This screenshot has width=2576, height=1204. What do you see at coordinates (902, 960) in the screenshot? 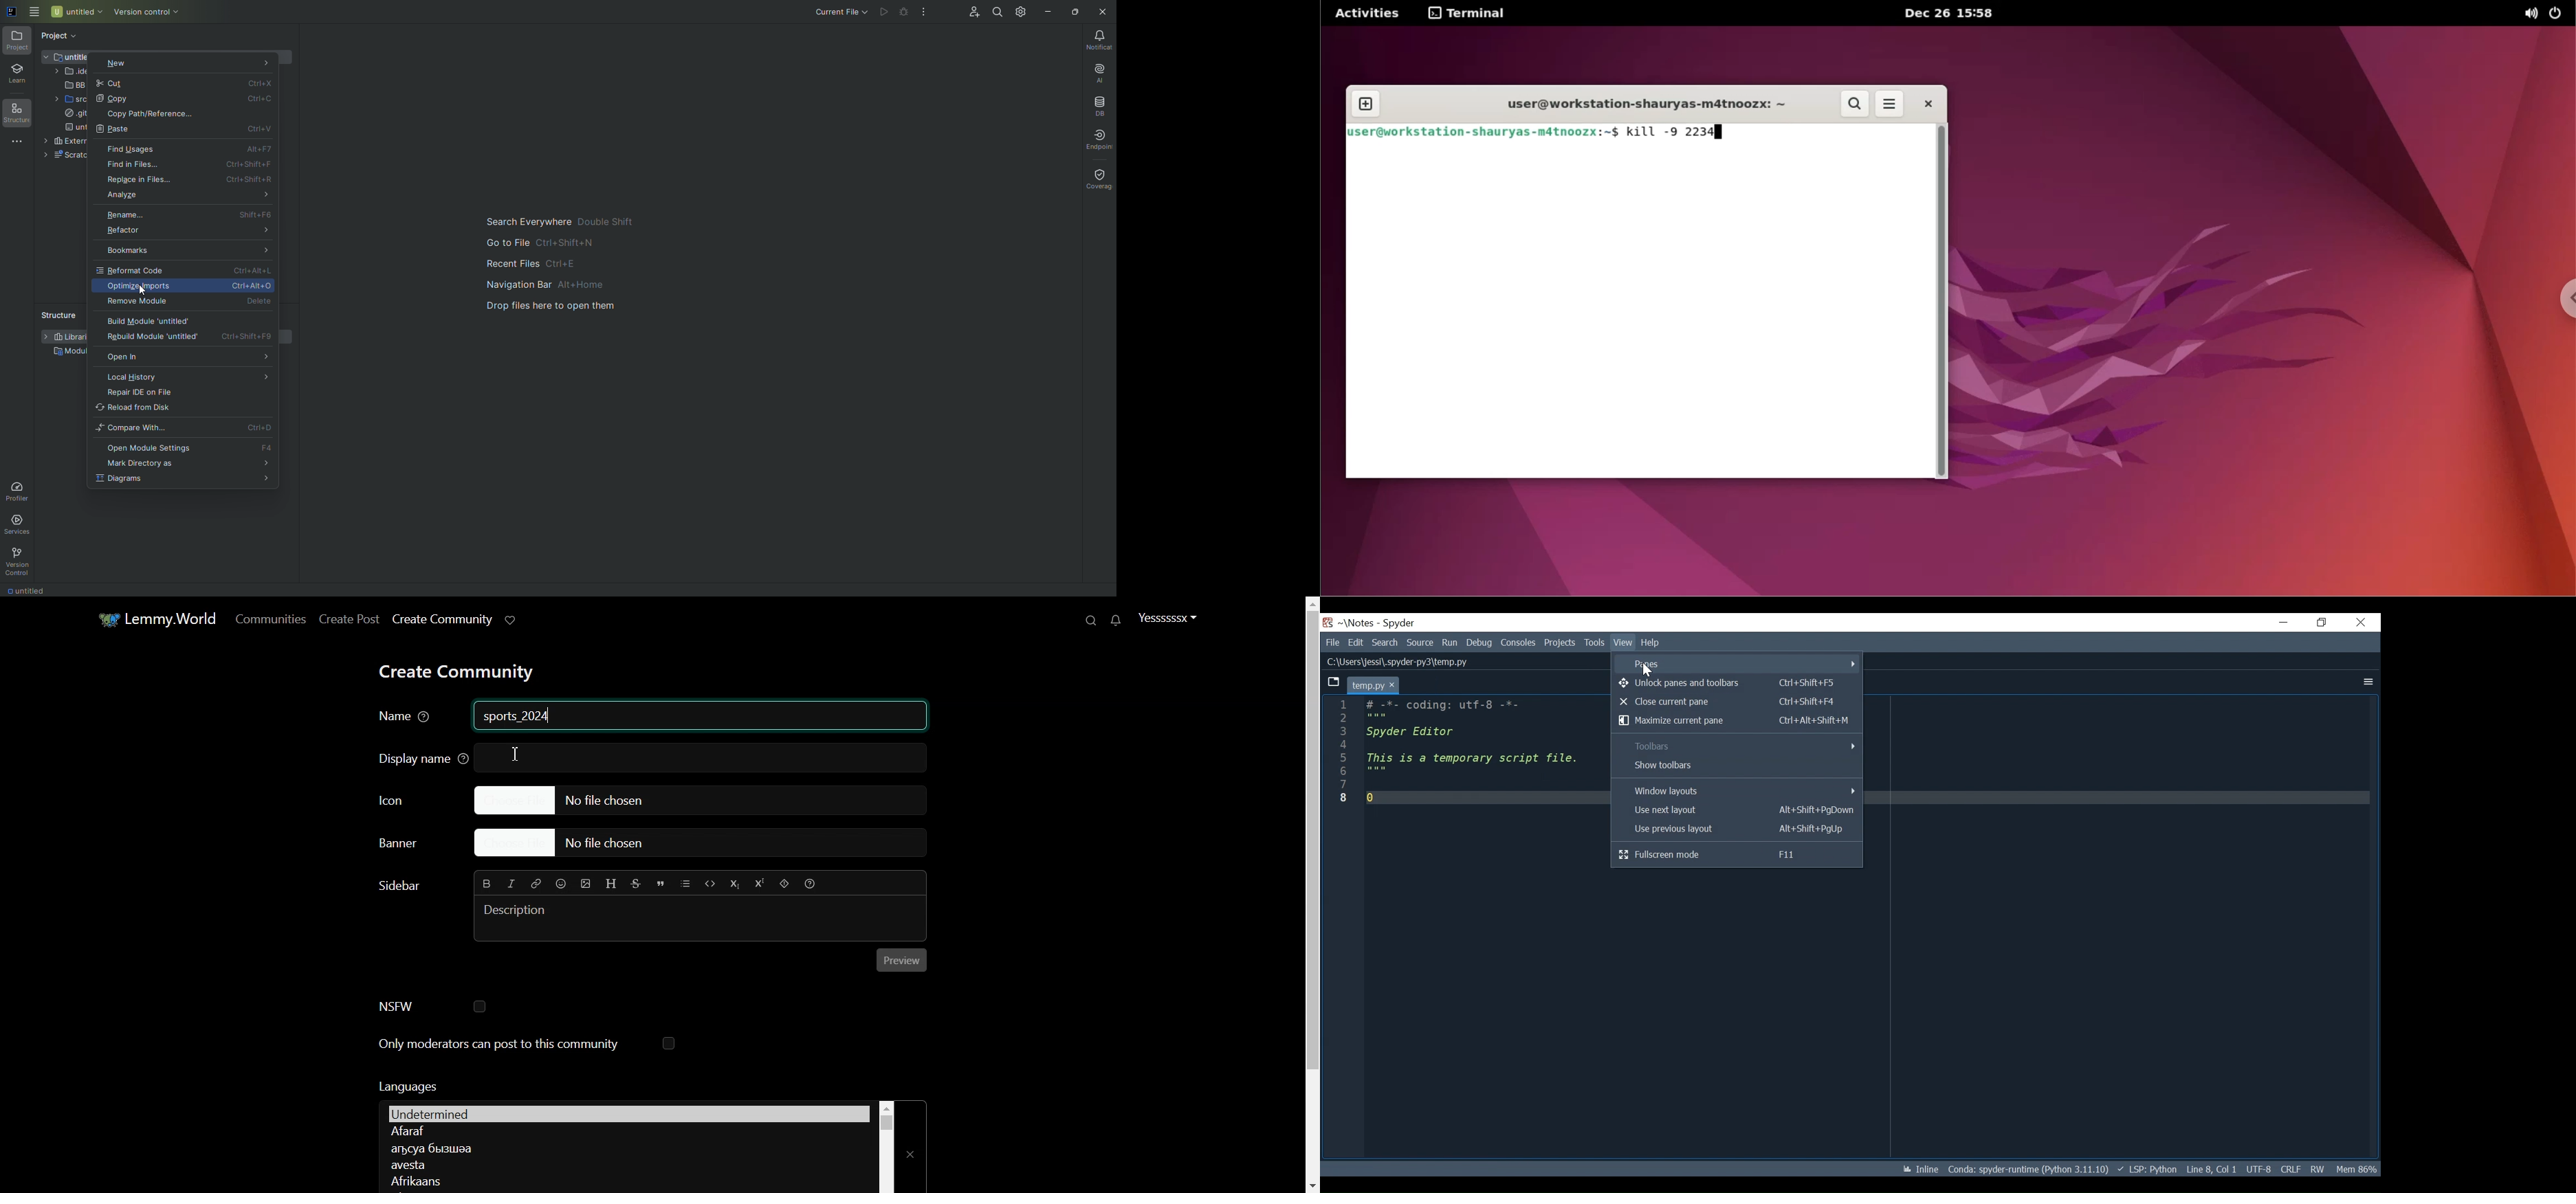
I see `Preview` at bounding box center [902, 960].